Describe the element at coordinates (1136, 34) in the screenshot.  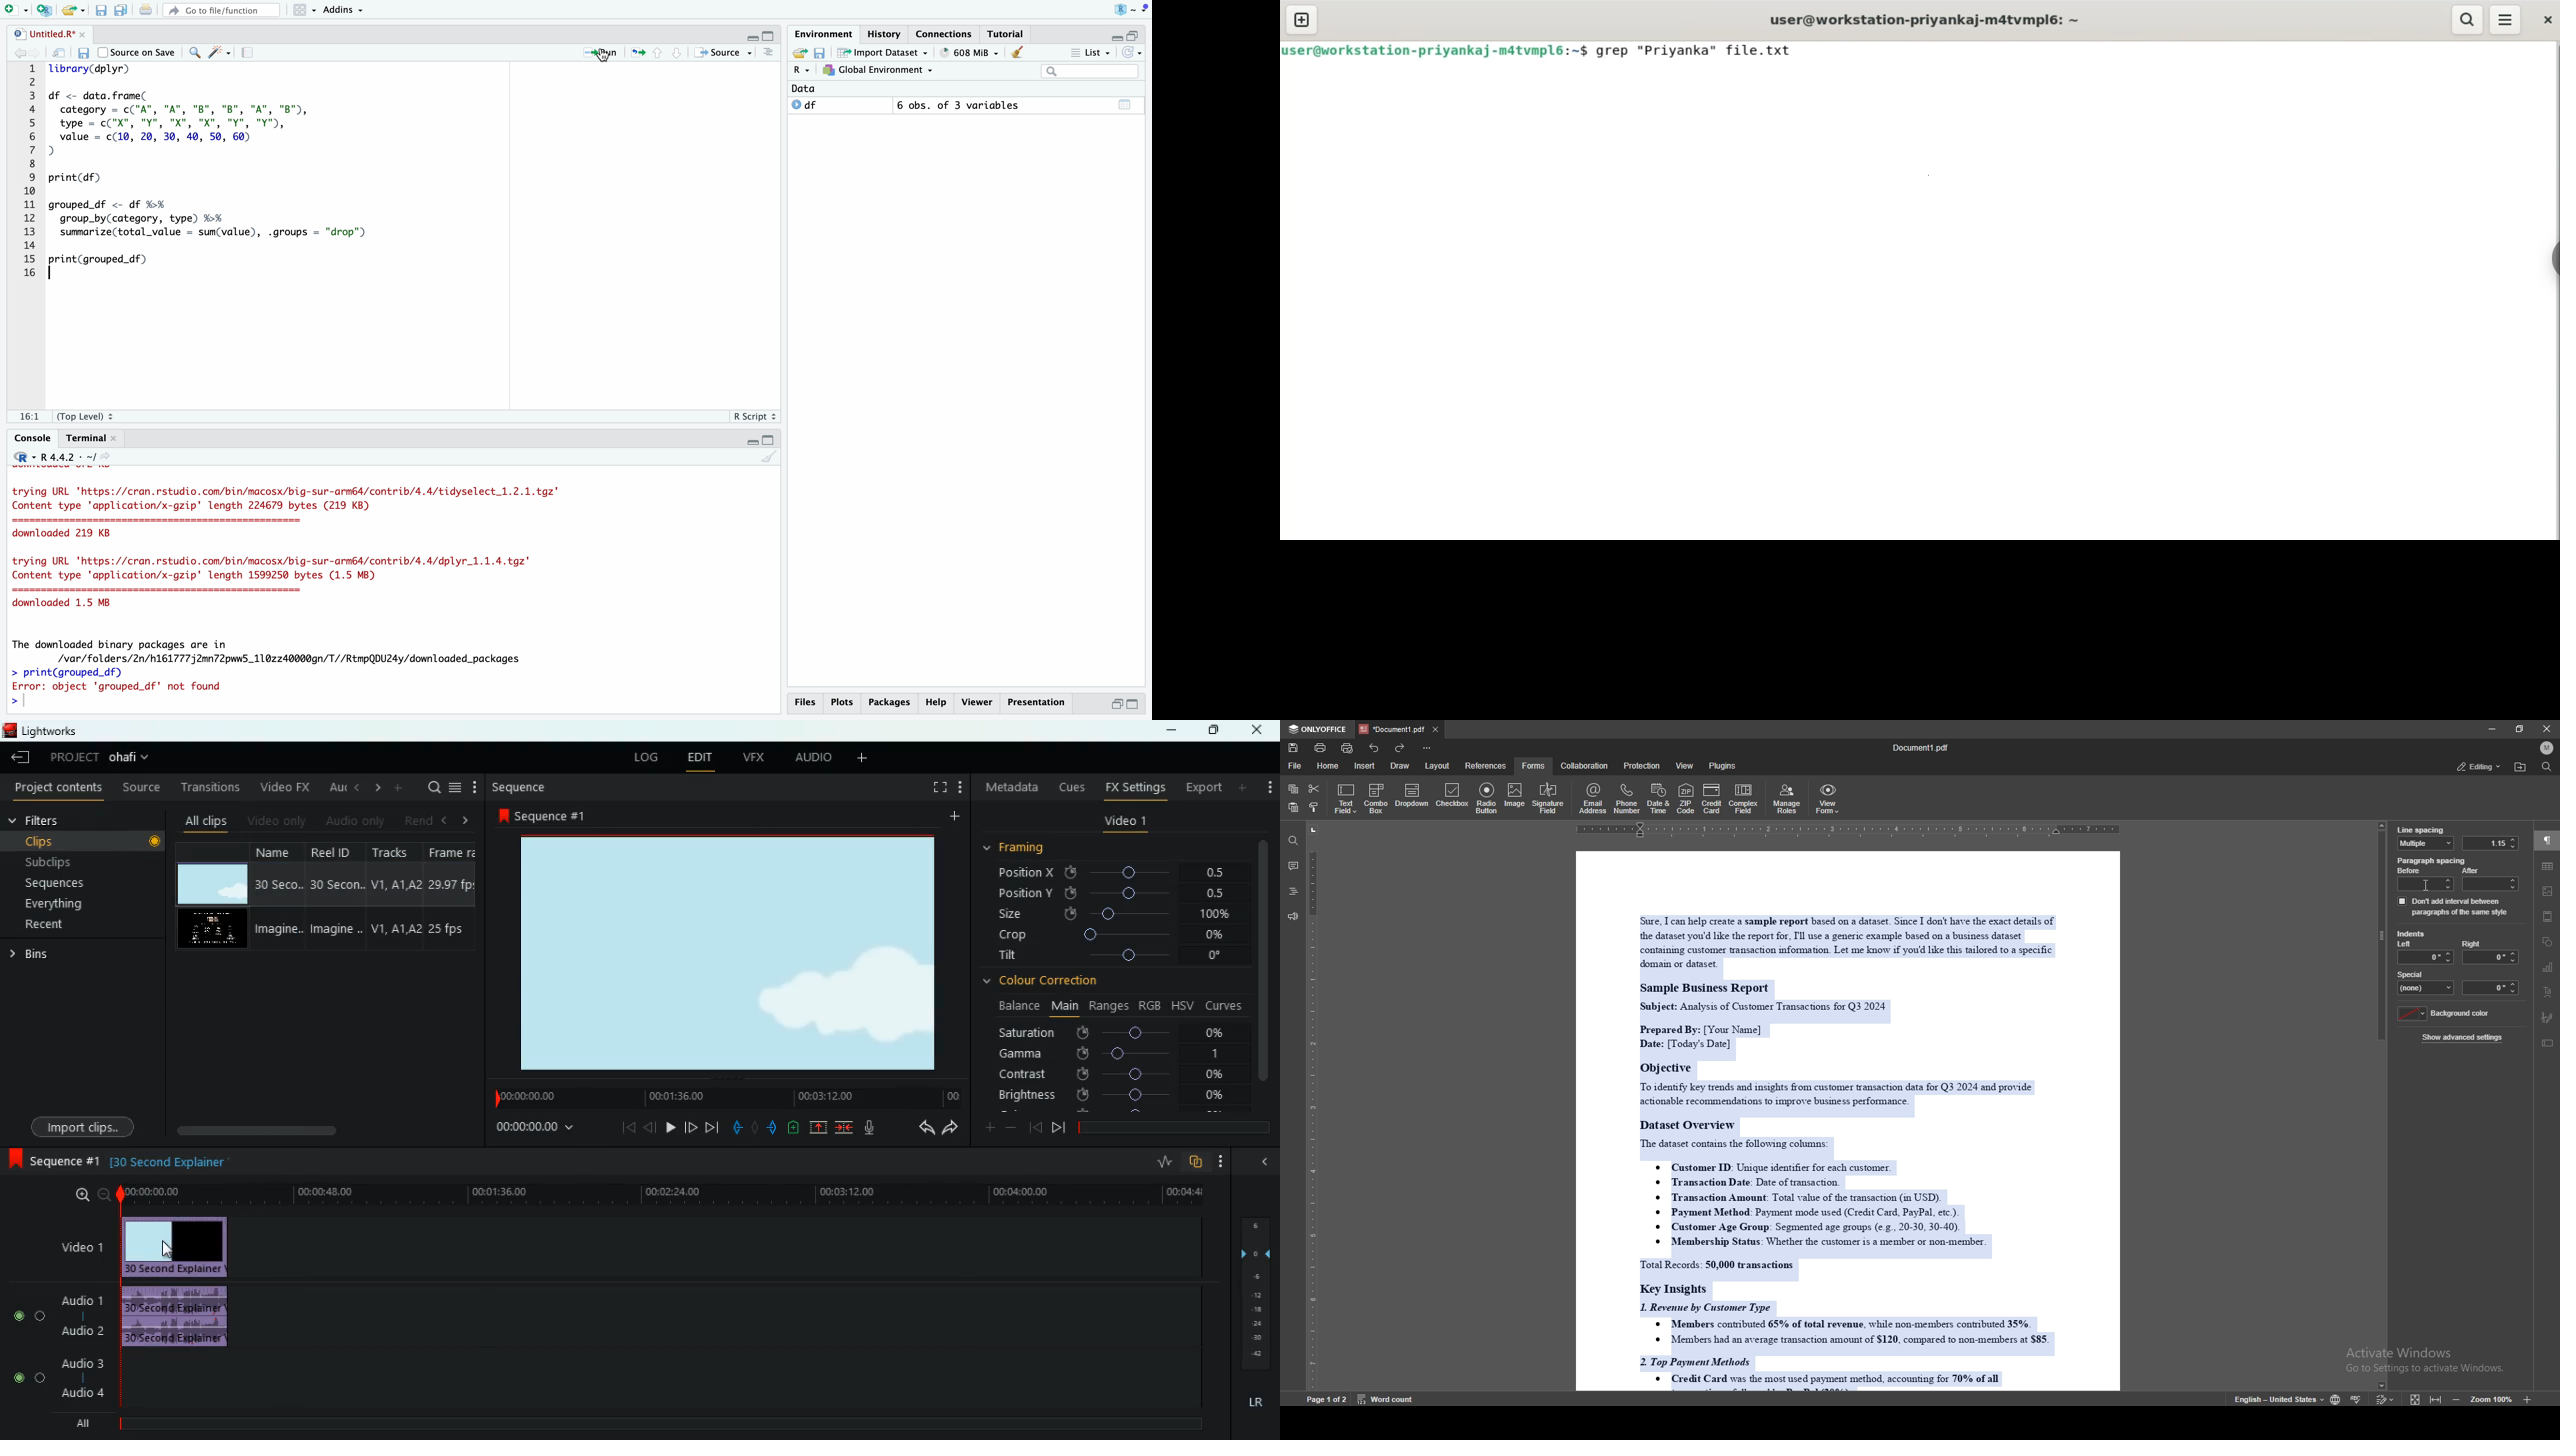
I see `Half Height` at that location.